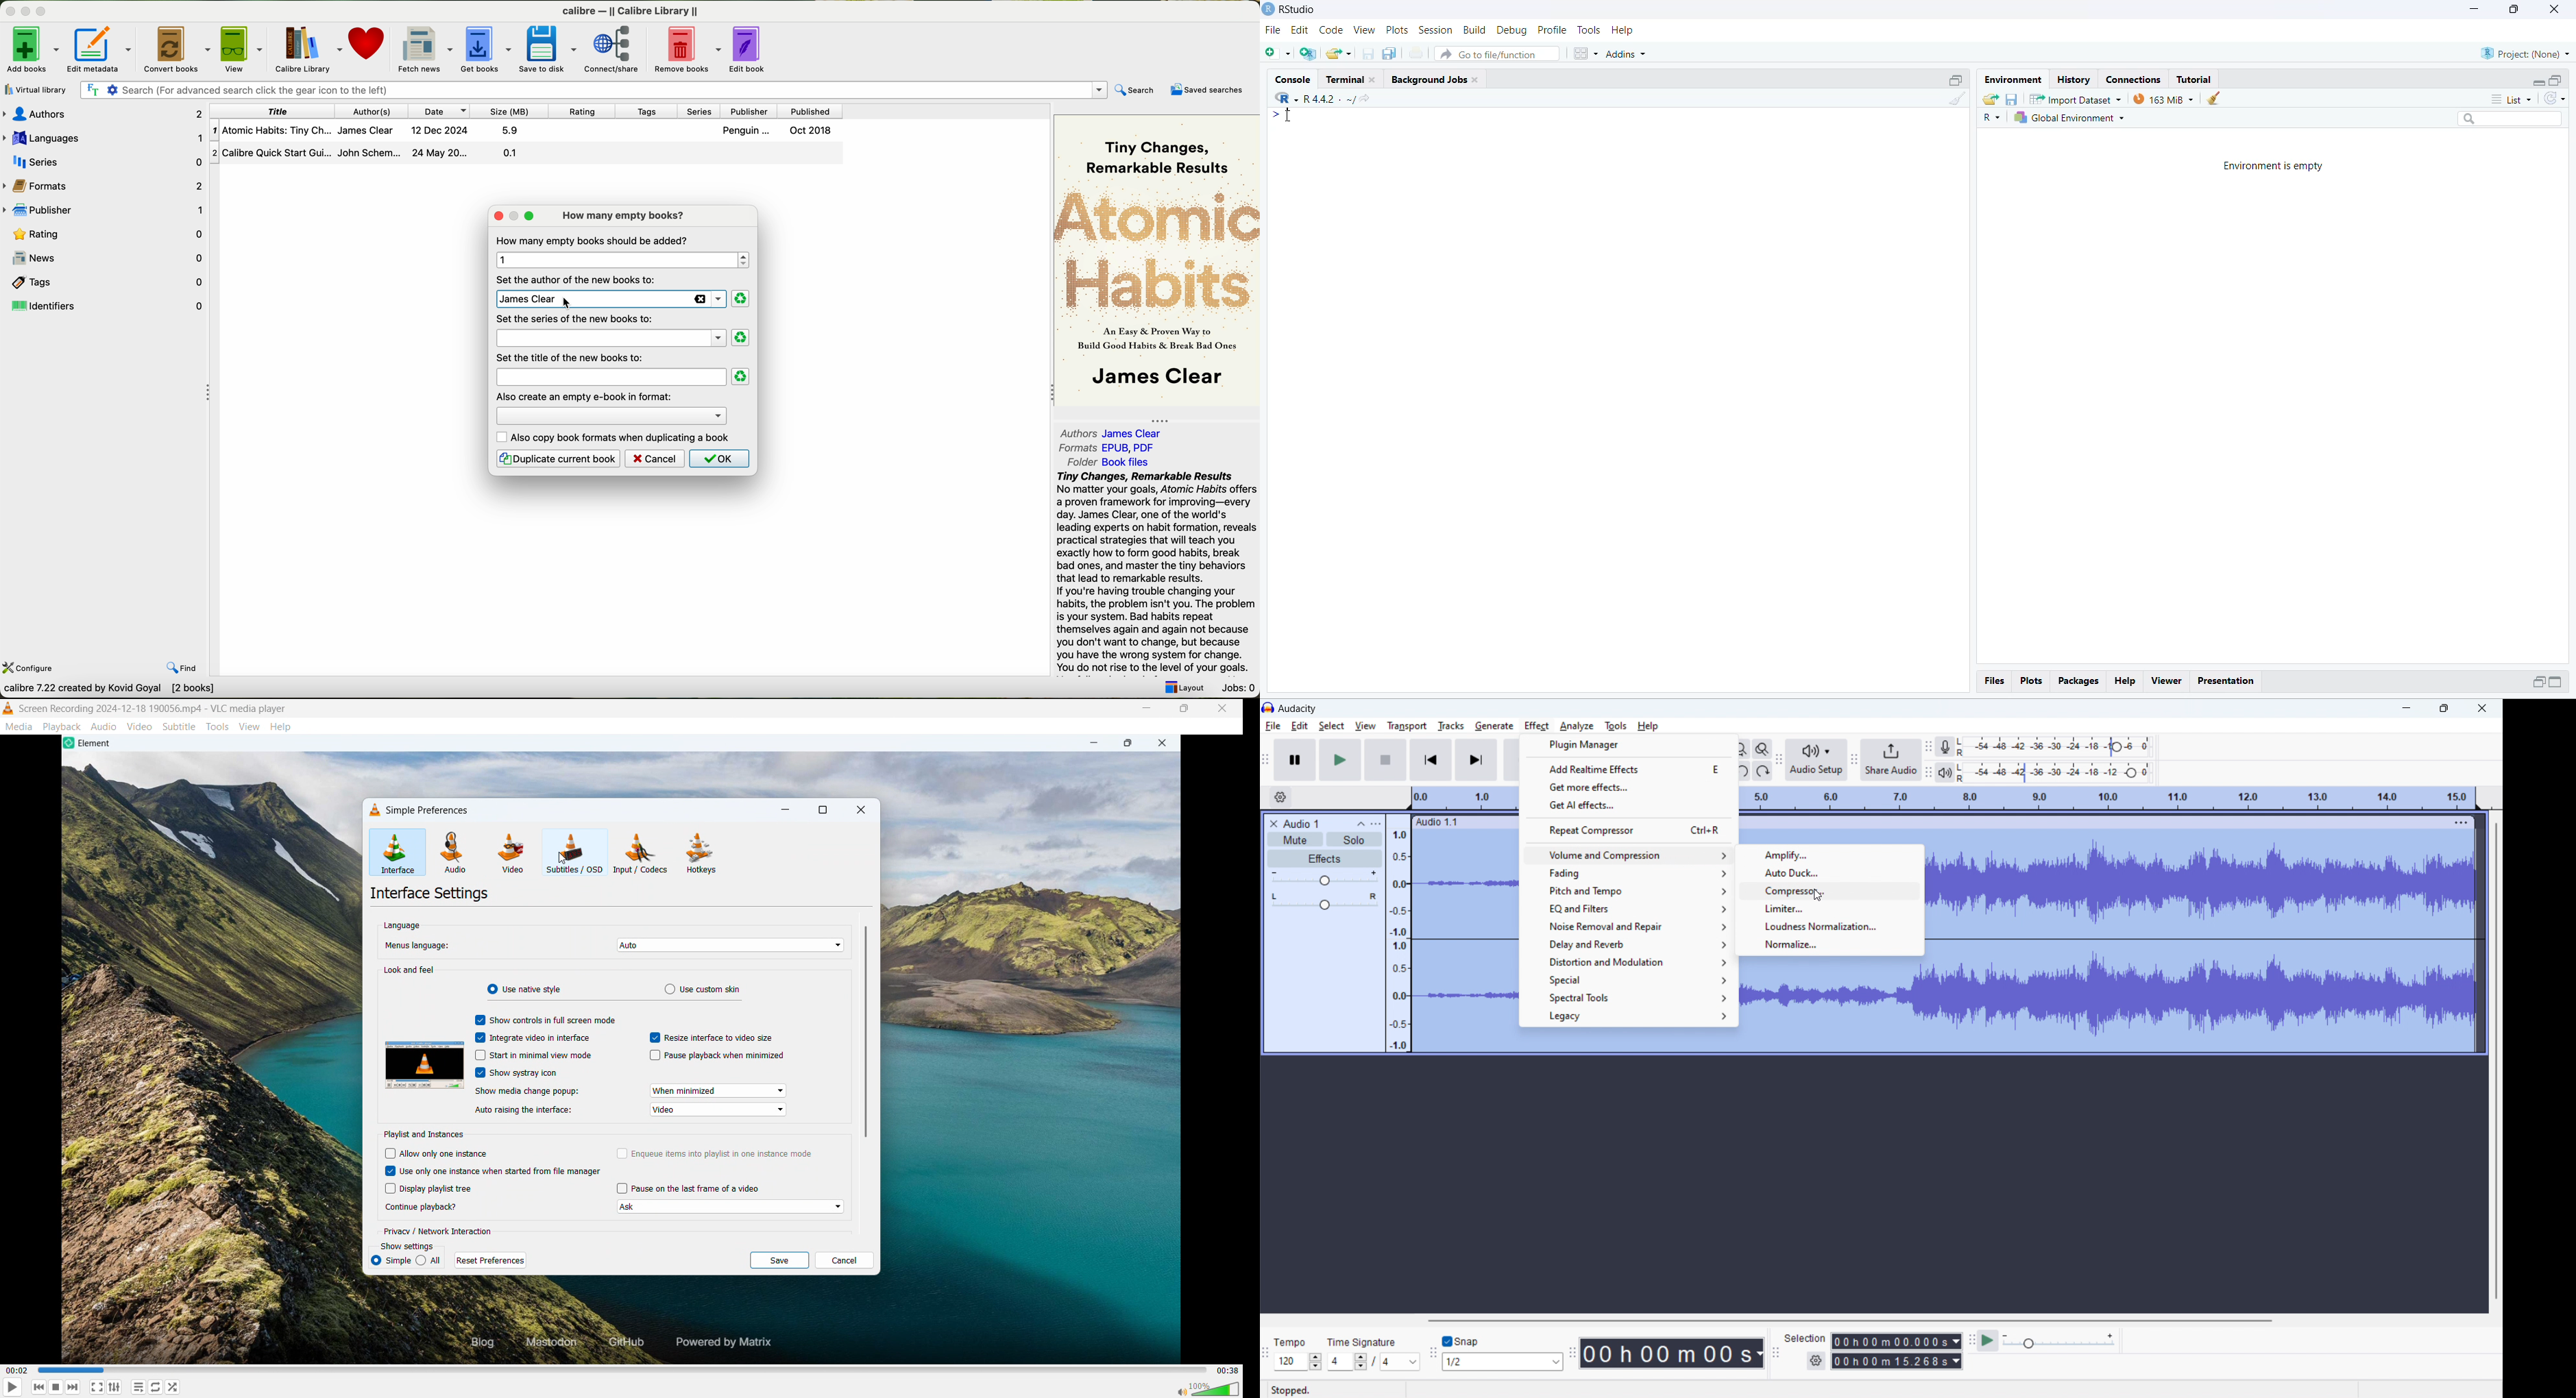 The height and width of the screenshot is (1400, 2576). Describe the element at coordinates (2030, 680) in the screenshot. I see `Plots` at that location.